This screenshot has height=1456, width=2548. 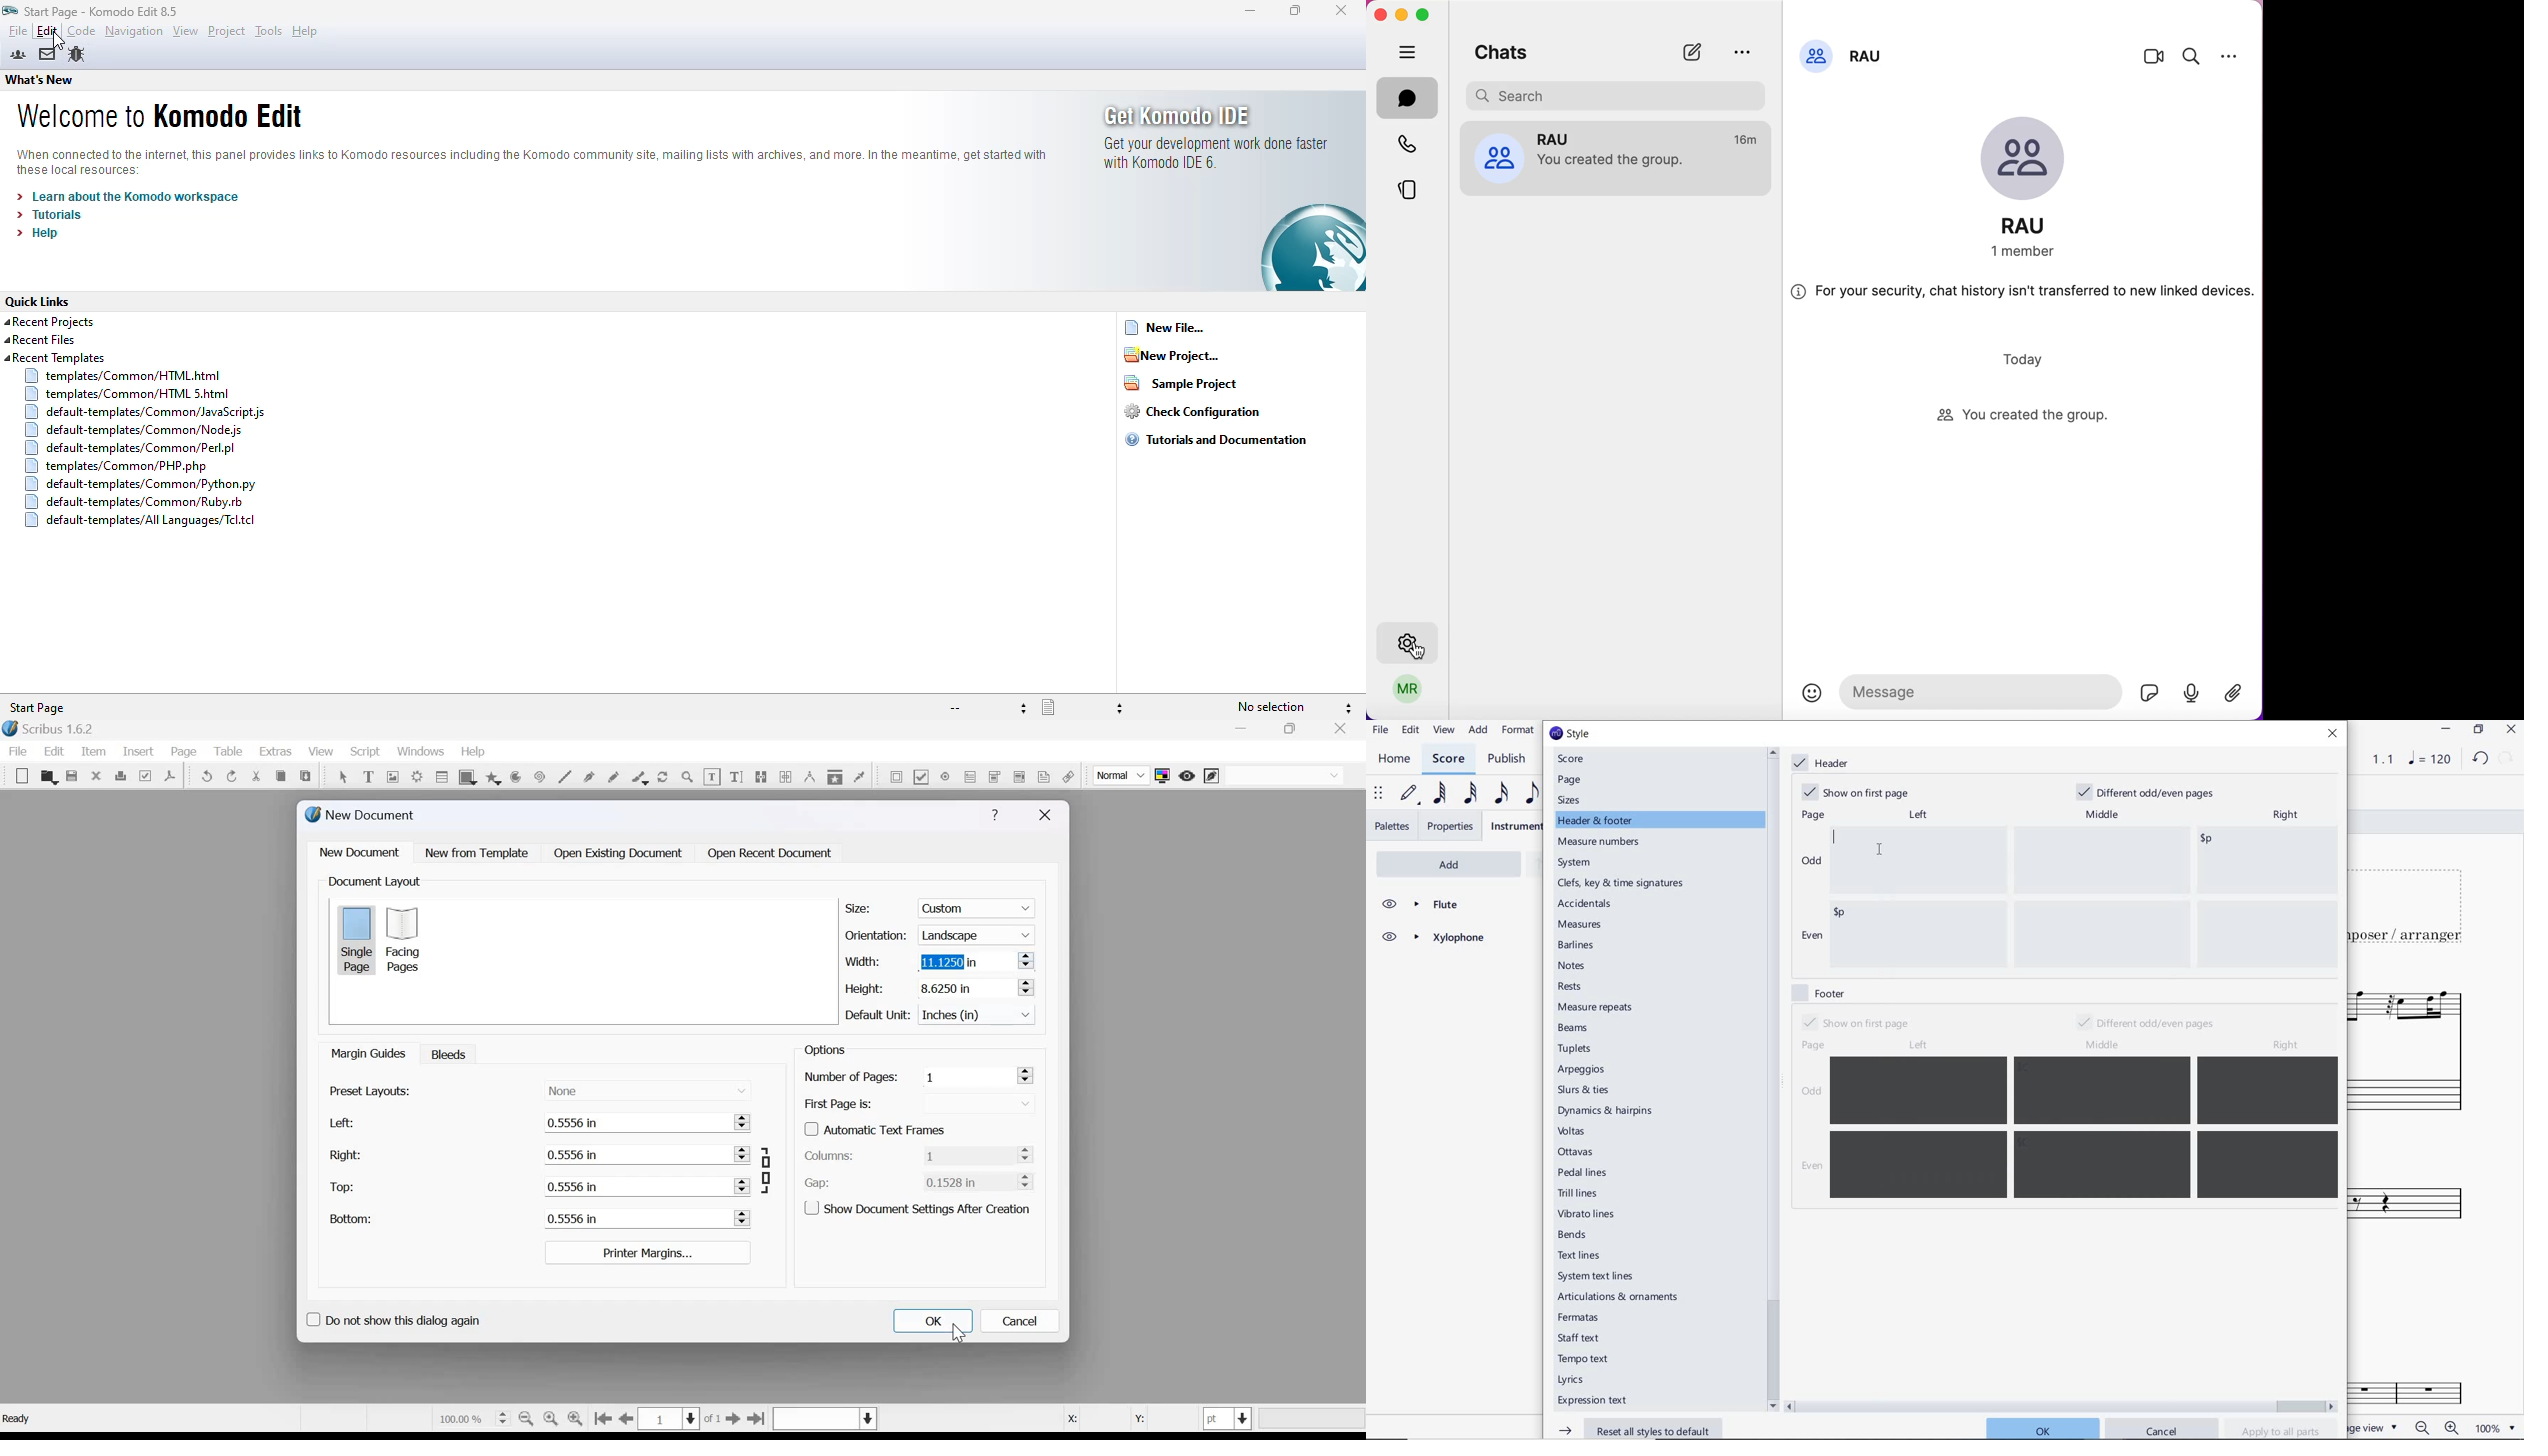 What do you see at coordinates (1285, 775) in the screenshot?
I see `normal vision` at bounding box center [1285, 775].